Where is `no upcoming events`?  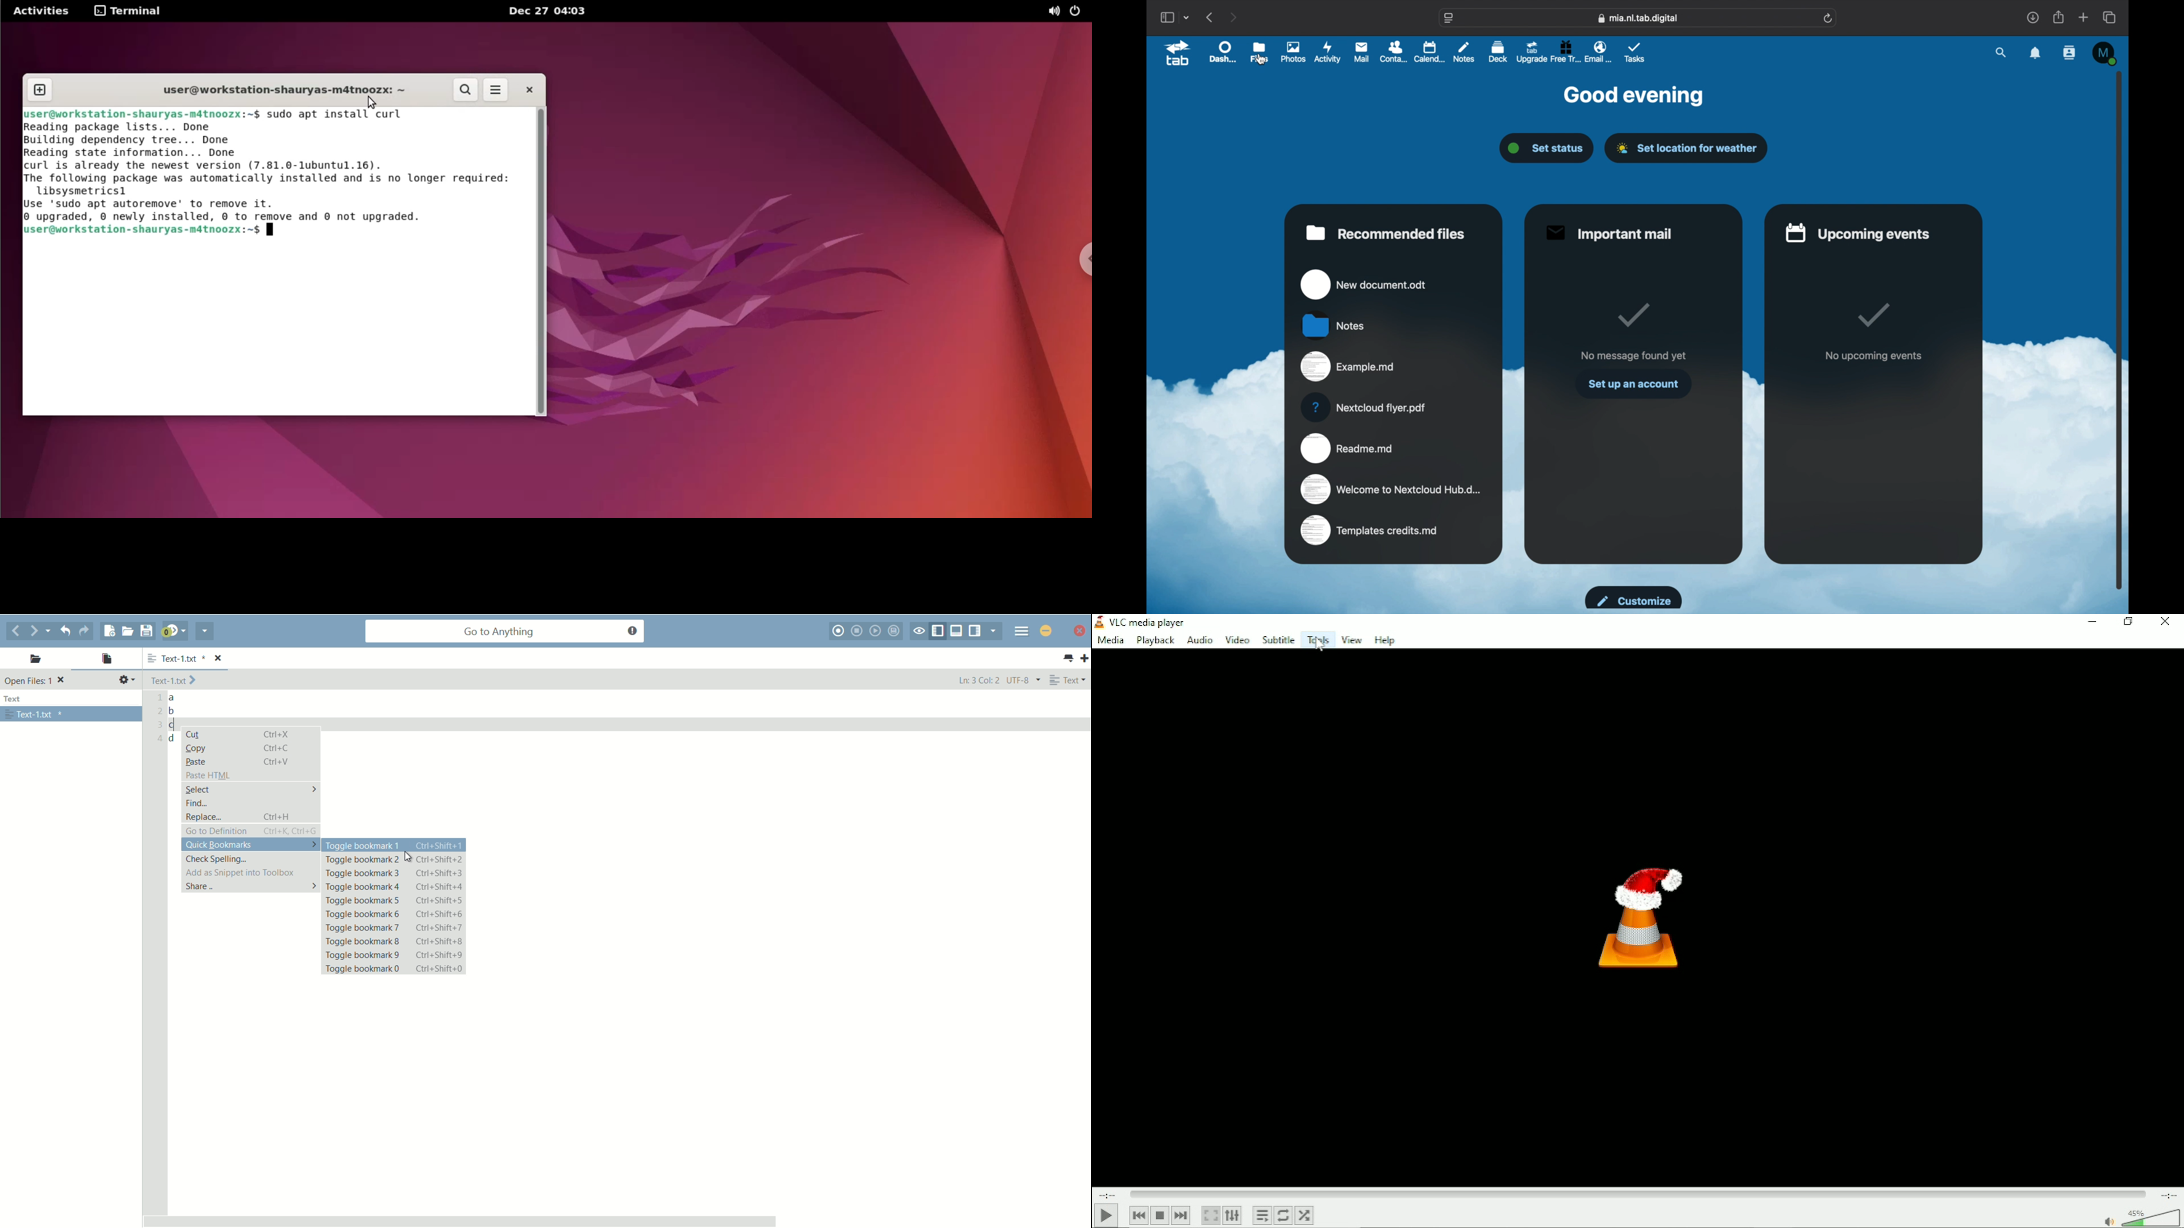
no upcoming events is located at coordinates (1874, 356).